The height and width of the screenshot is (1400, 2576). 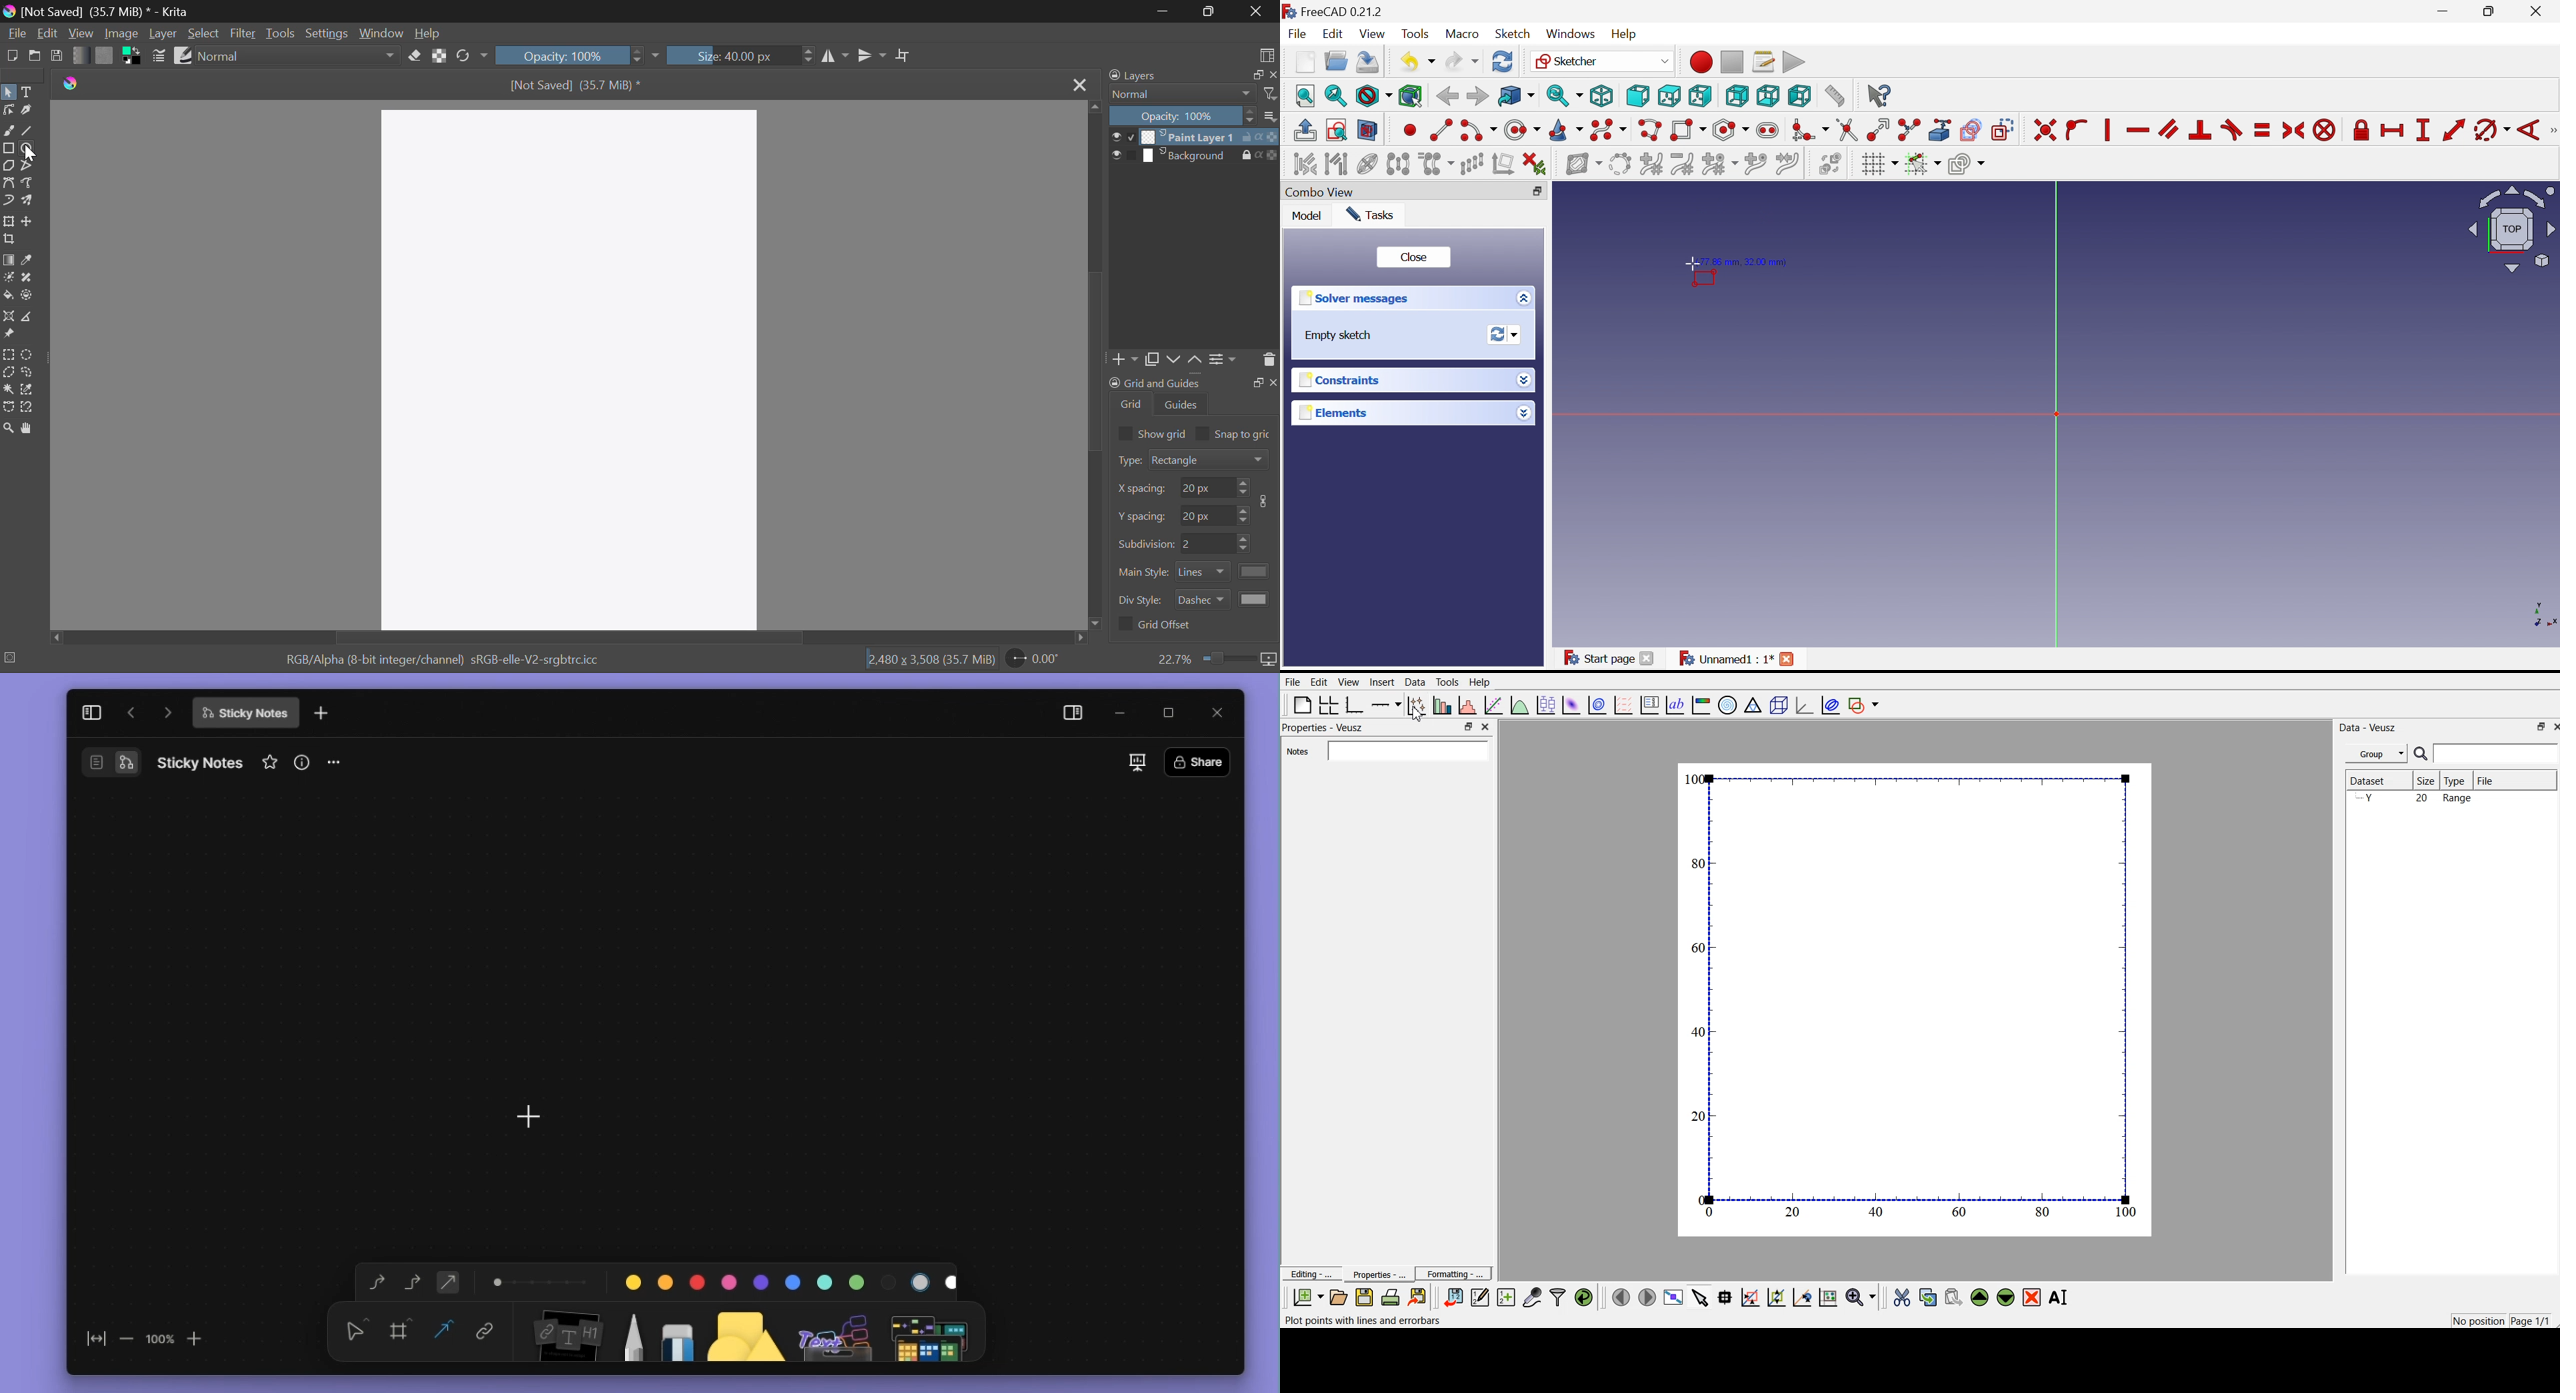 What do you see at coordinates (640, 997) in the screenshot?
I see `canvas grid` at bounding box center [640, 997].